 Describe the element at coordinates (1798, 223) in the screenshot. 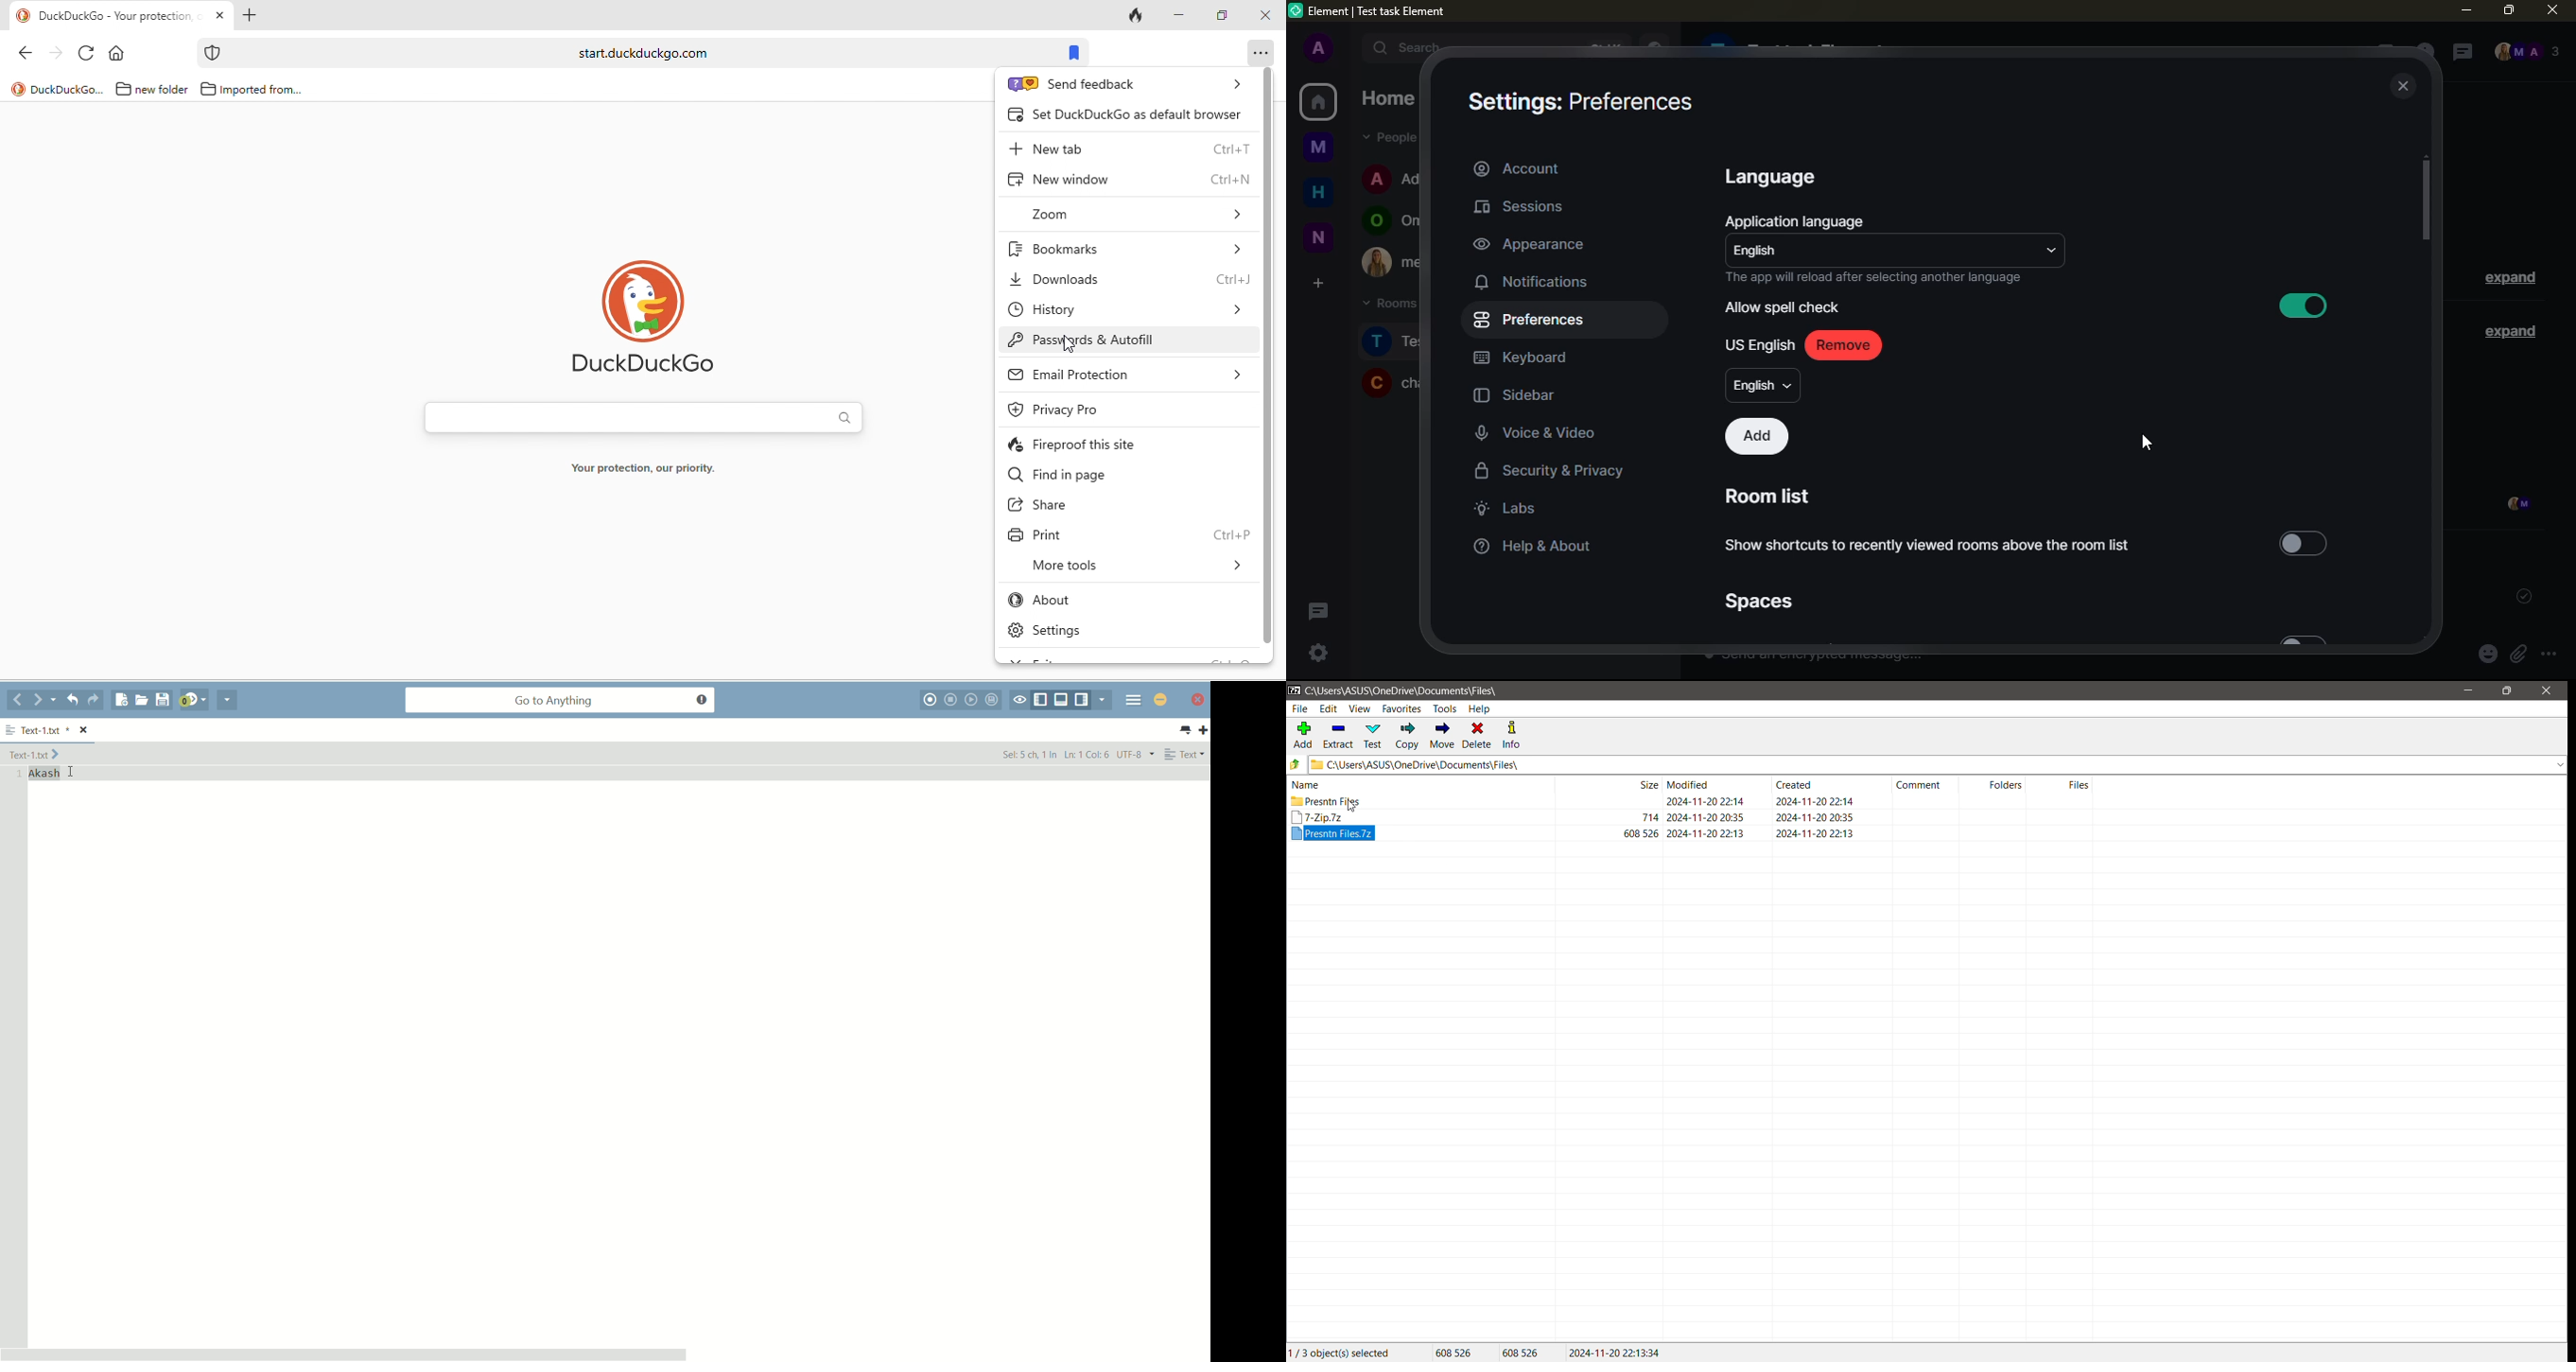

I see `application` at that location.